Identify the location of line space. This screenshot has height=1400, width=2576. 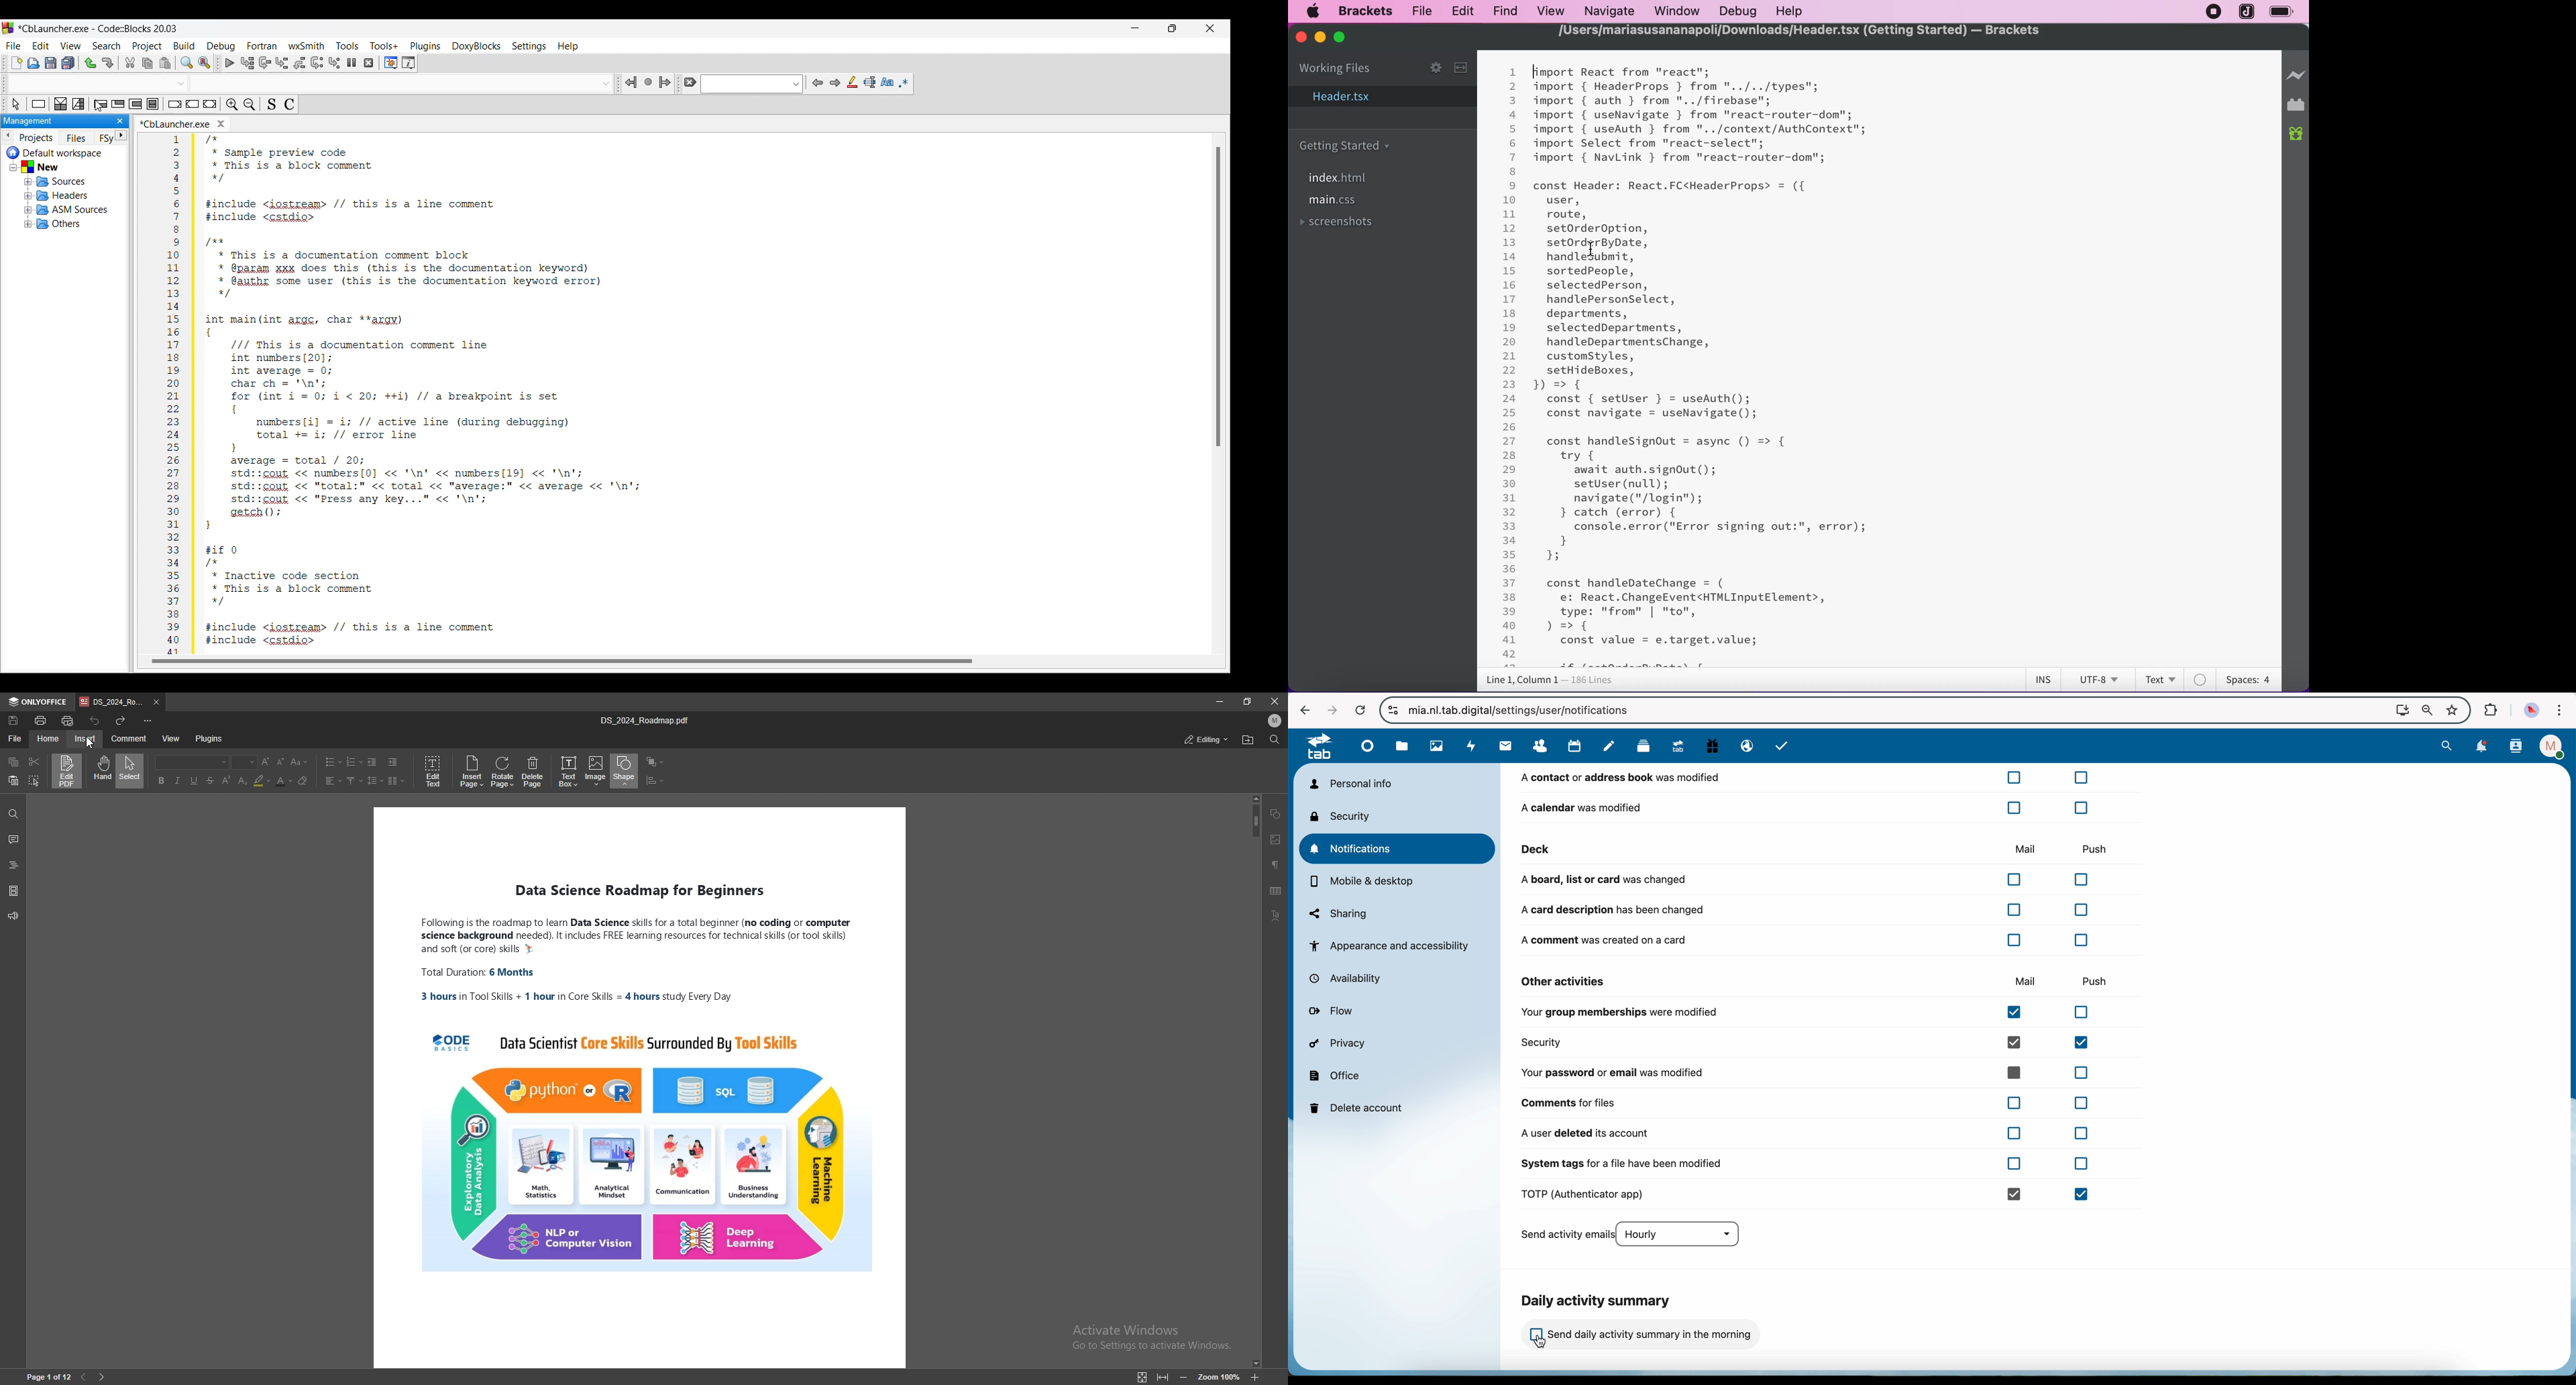
(376, 780).